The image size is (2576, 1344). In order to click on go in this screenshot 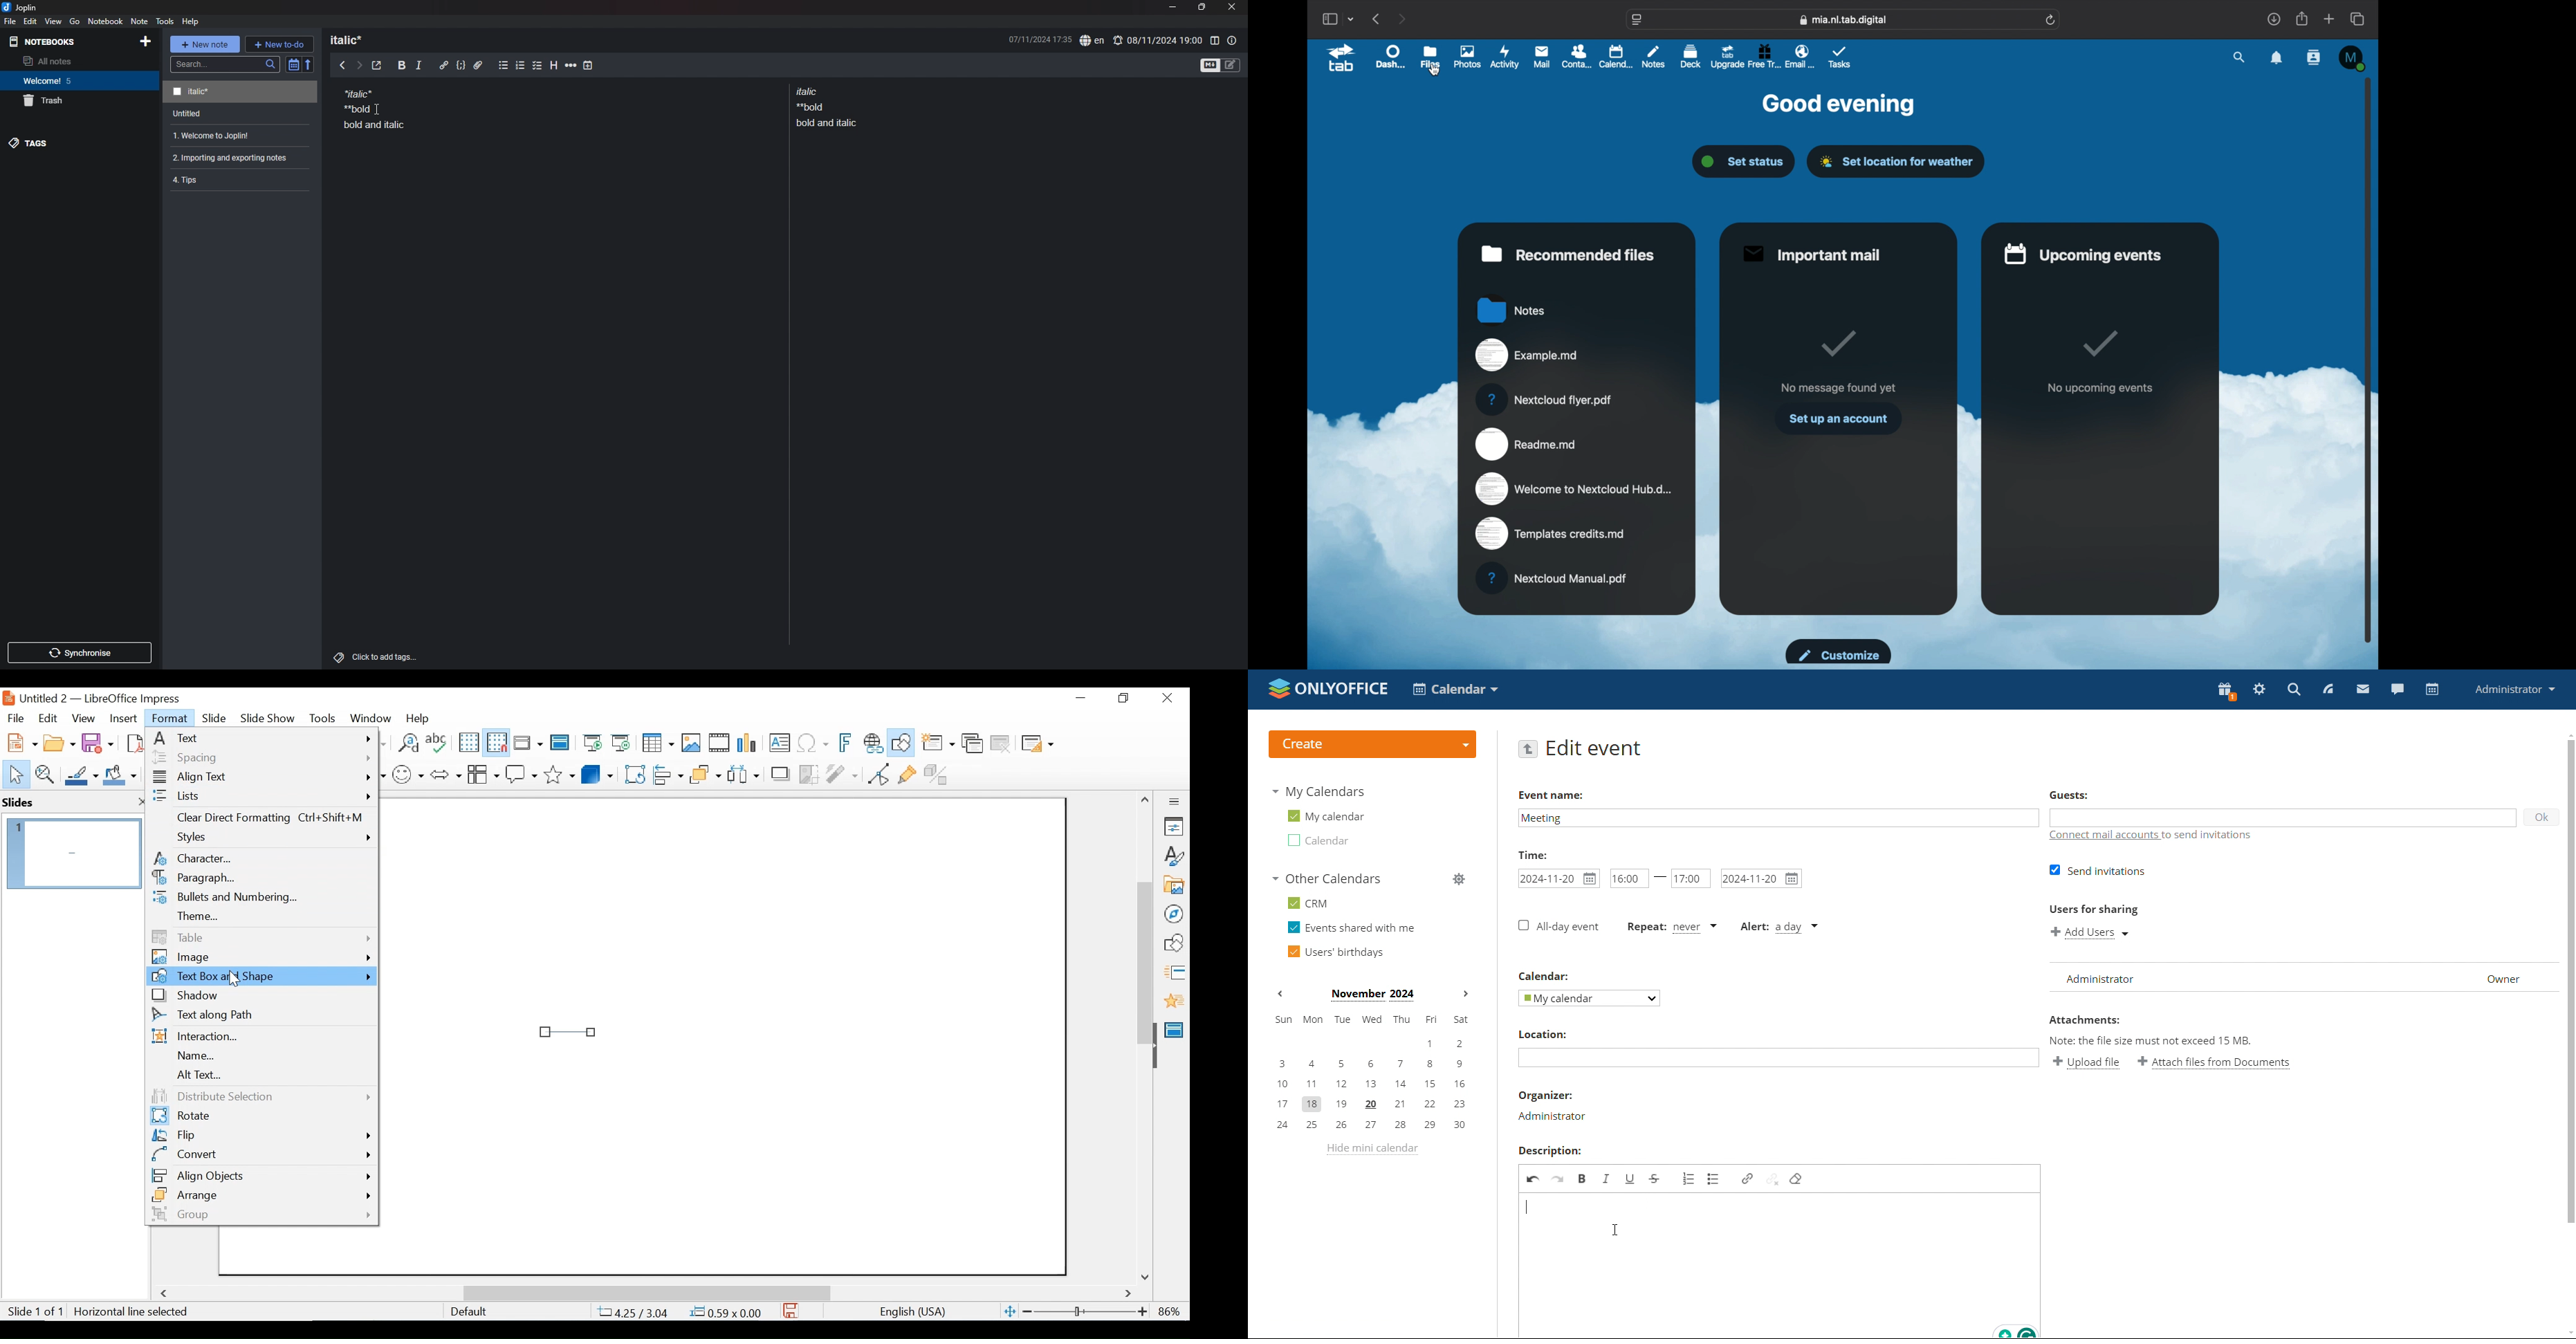, I will do `click(74, 21)`.